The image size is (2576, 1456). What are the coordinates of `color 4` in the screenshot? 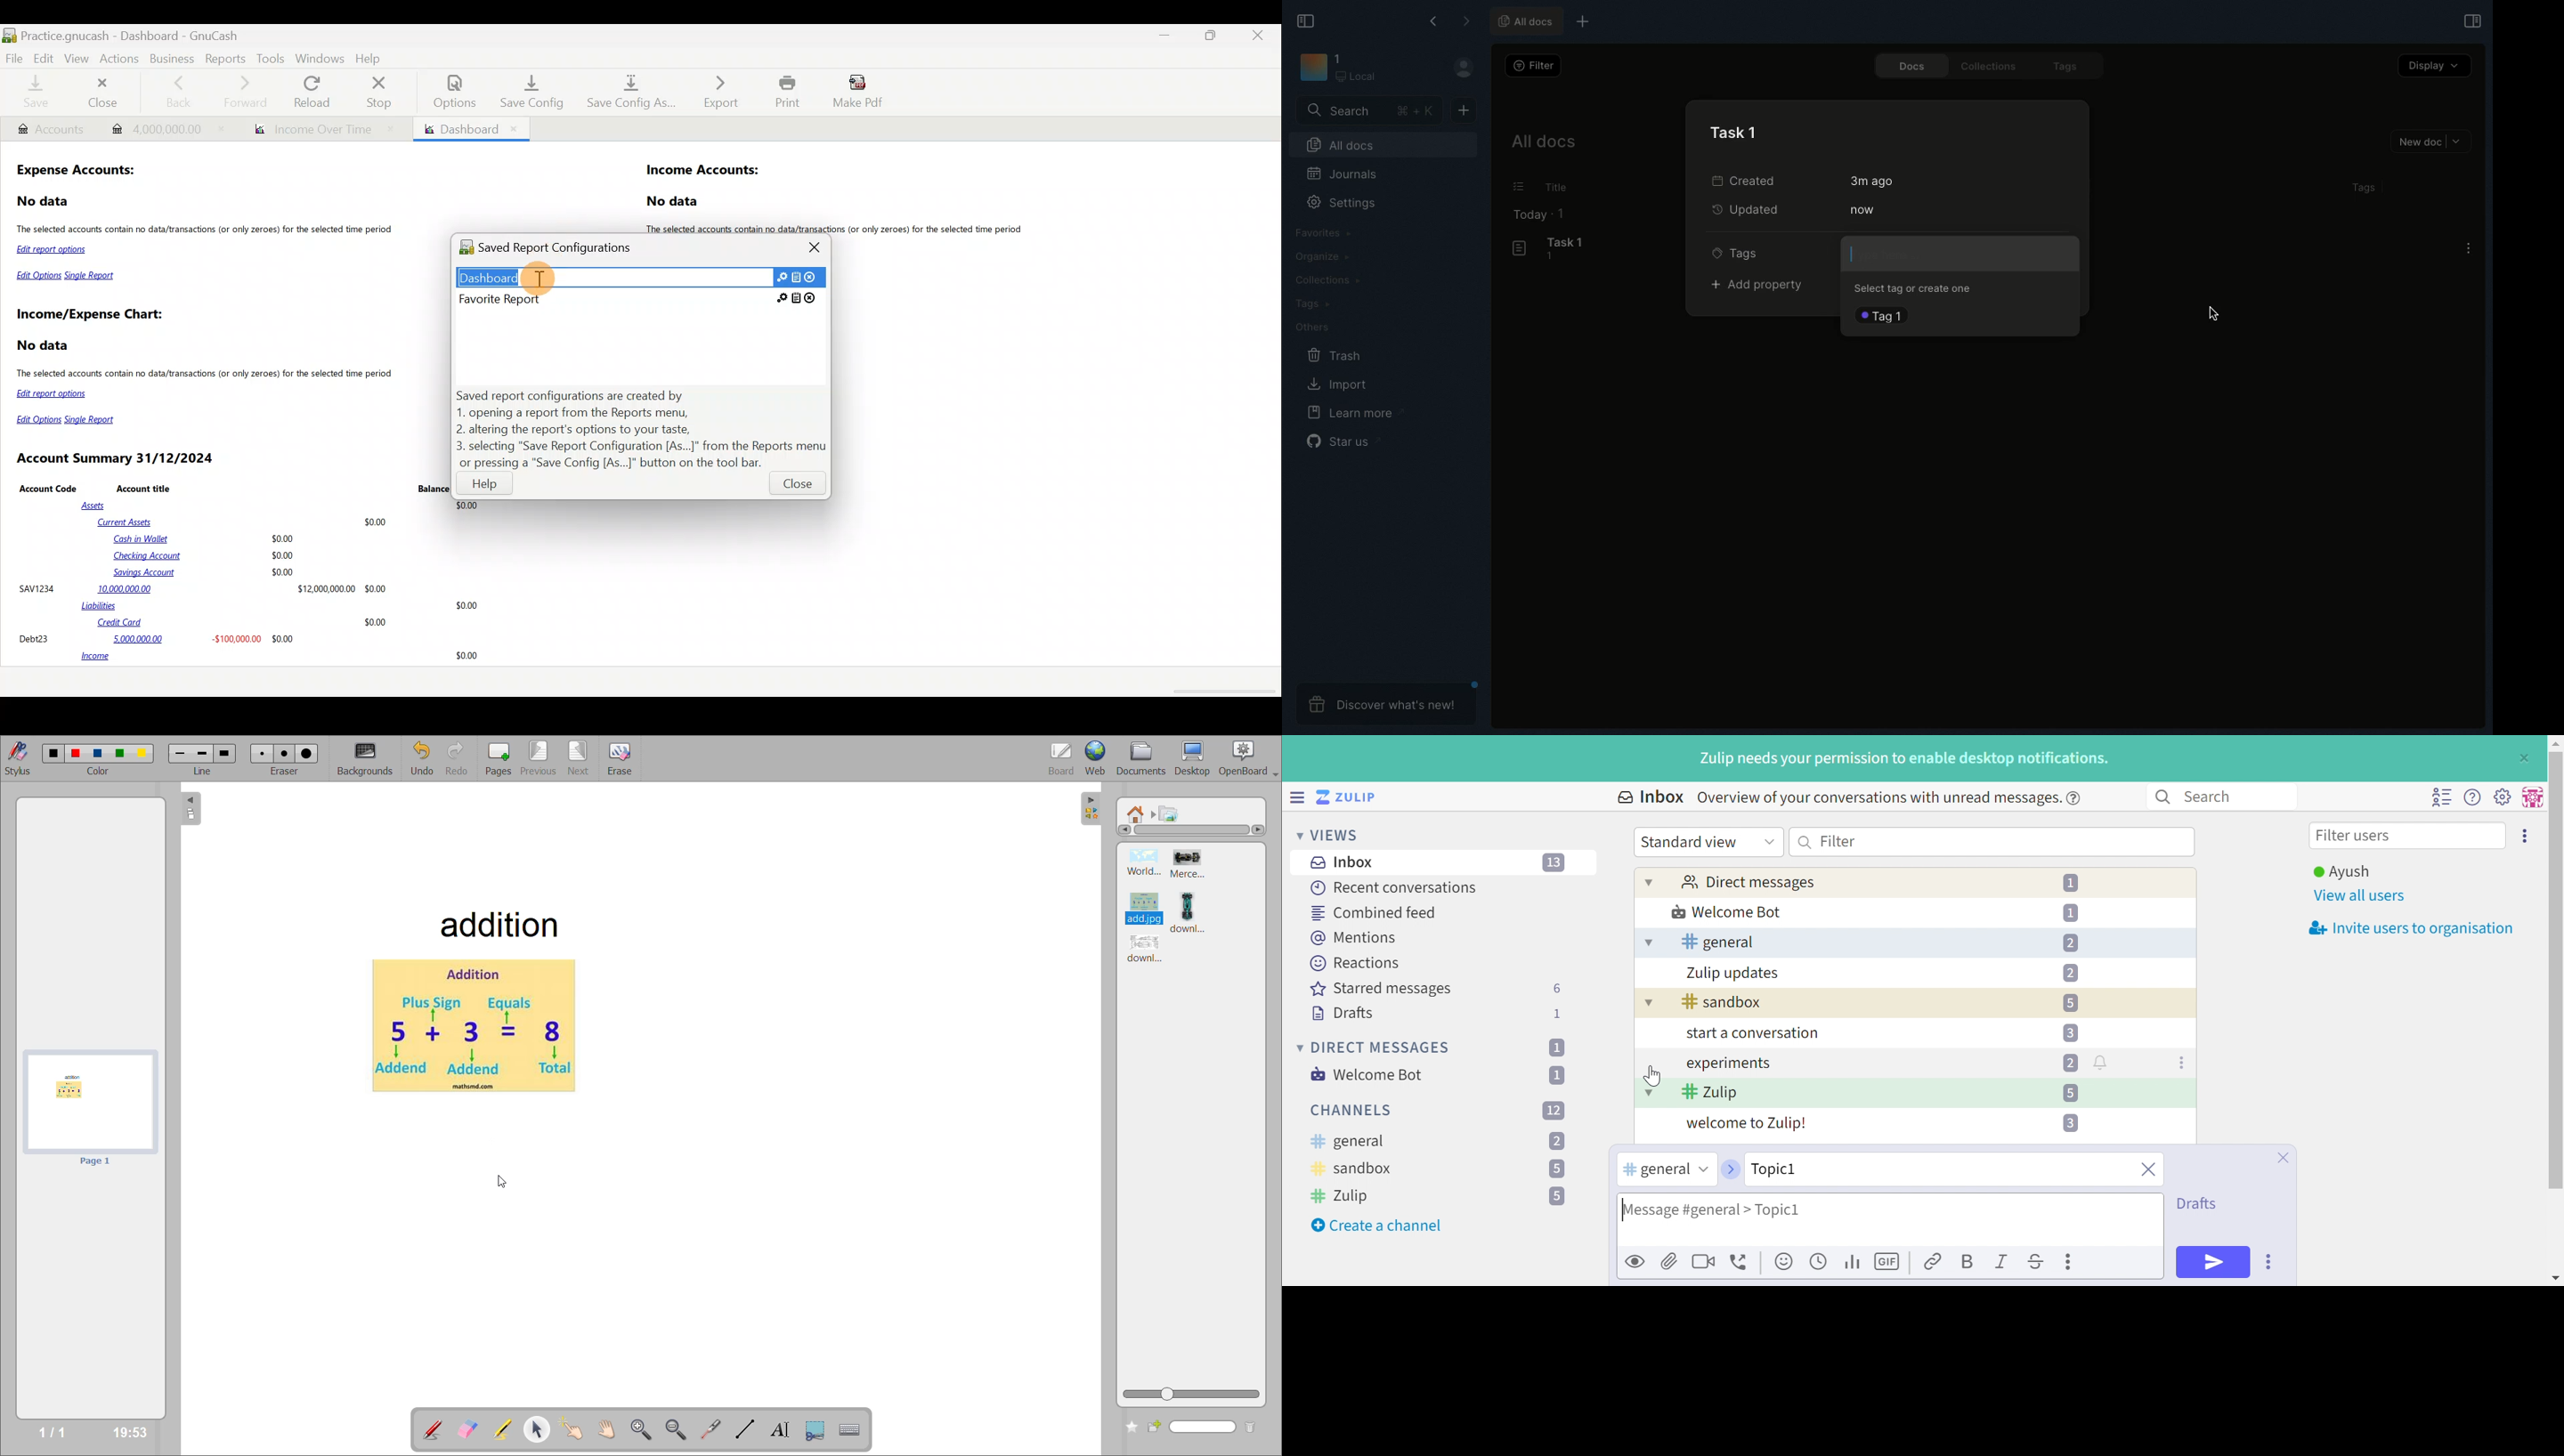 It's located at (118, 754).